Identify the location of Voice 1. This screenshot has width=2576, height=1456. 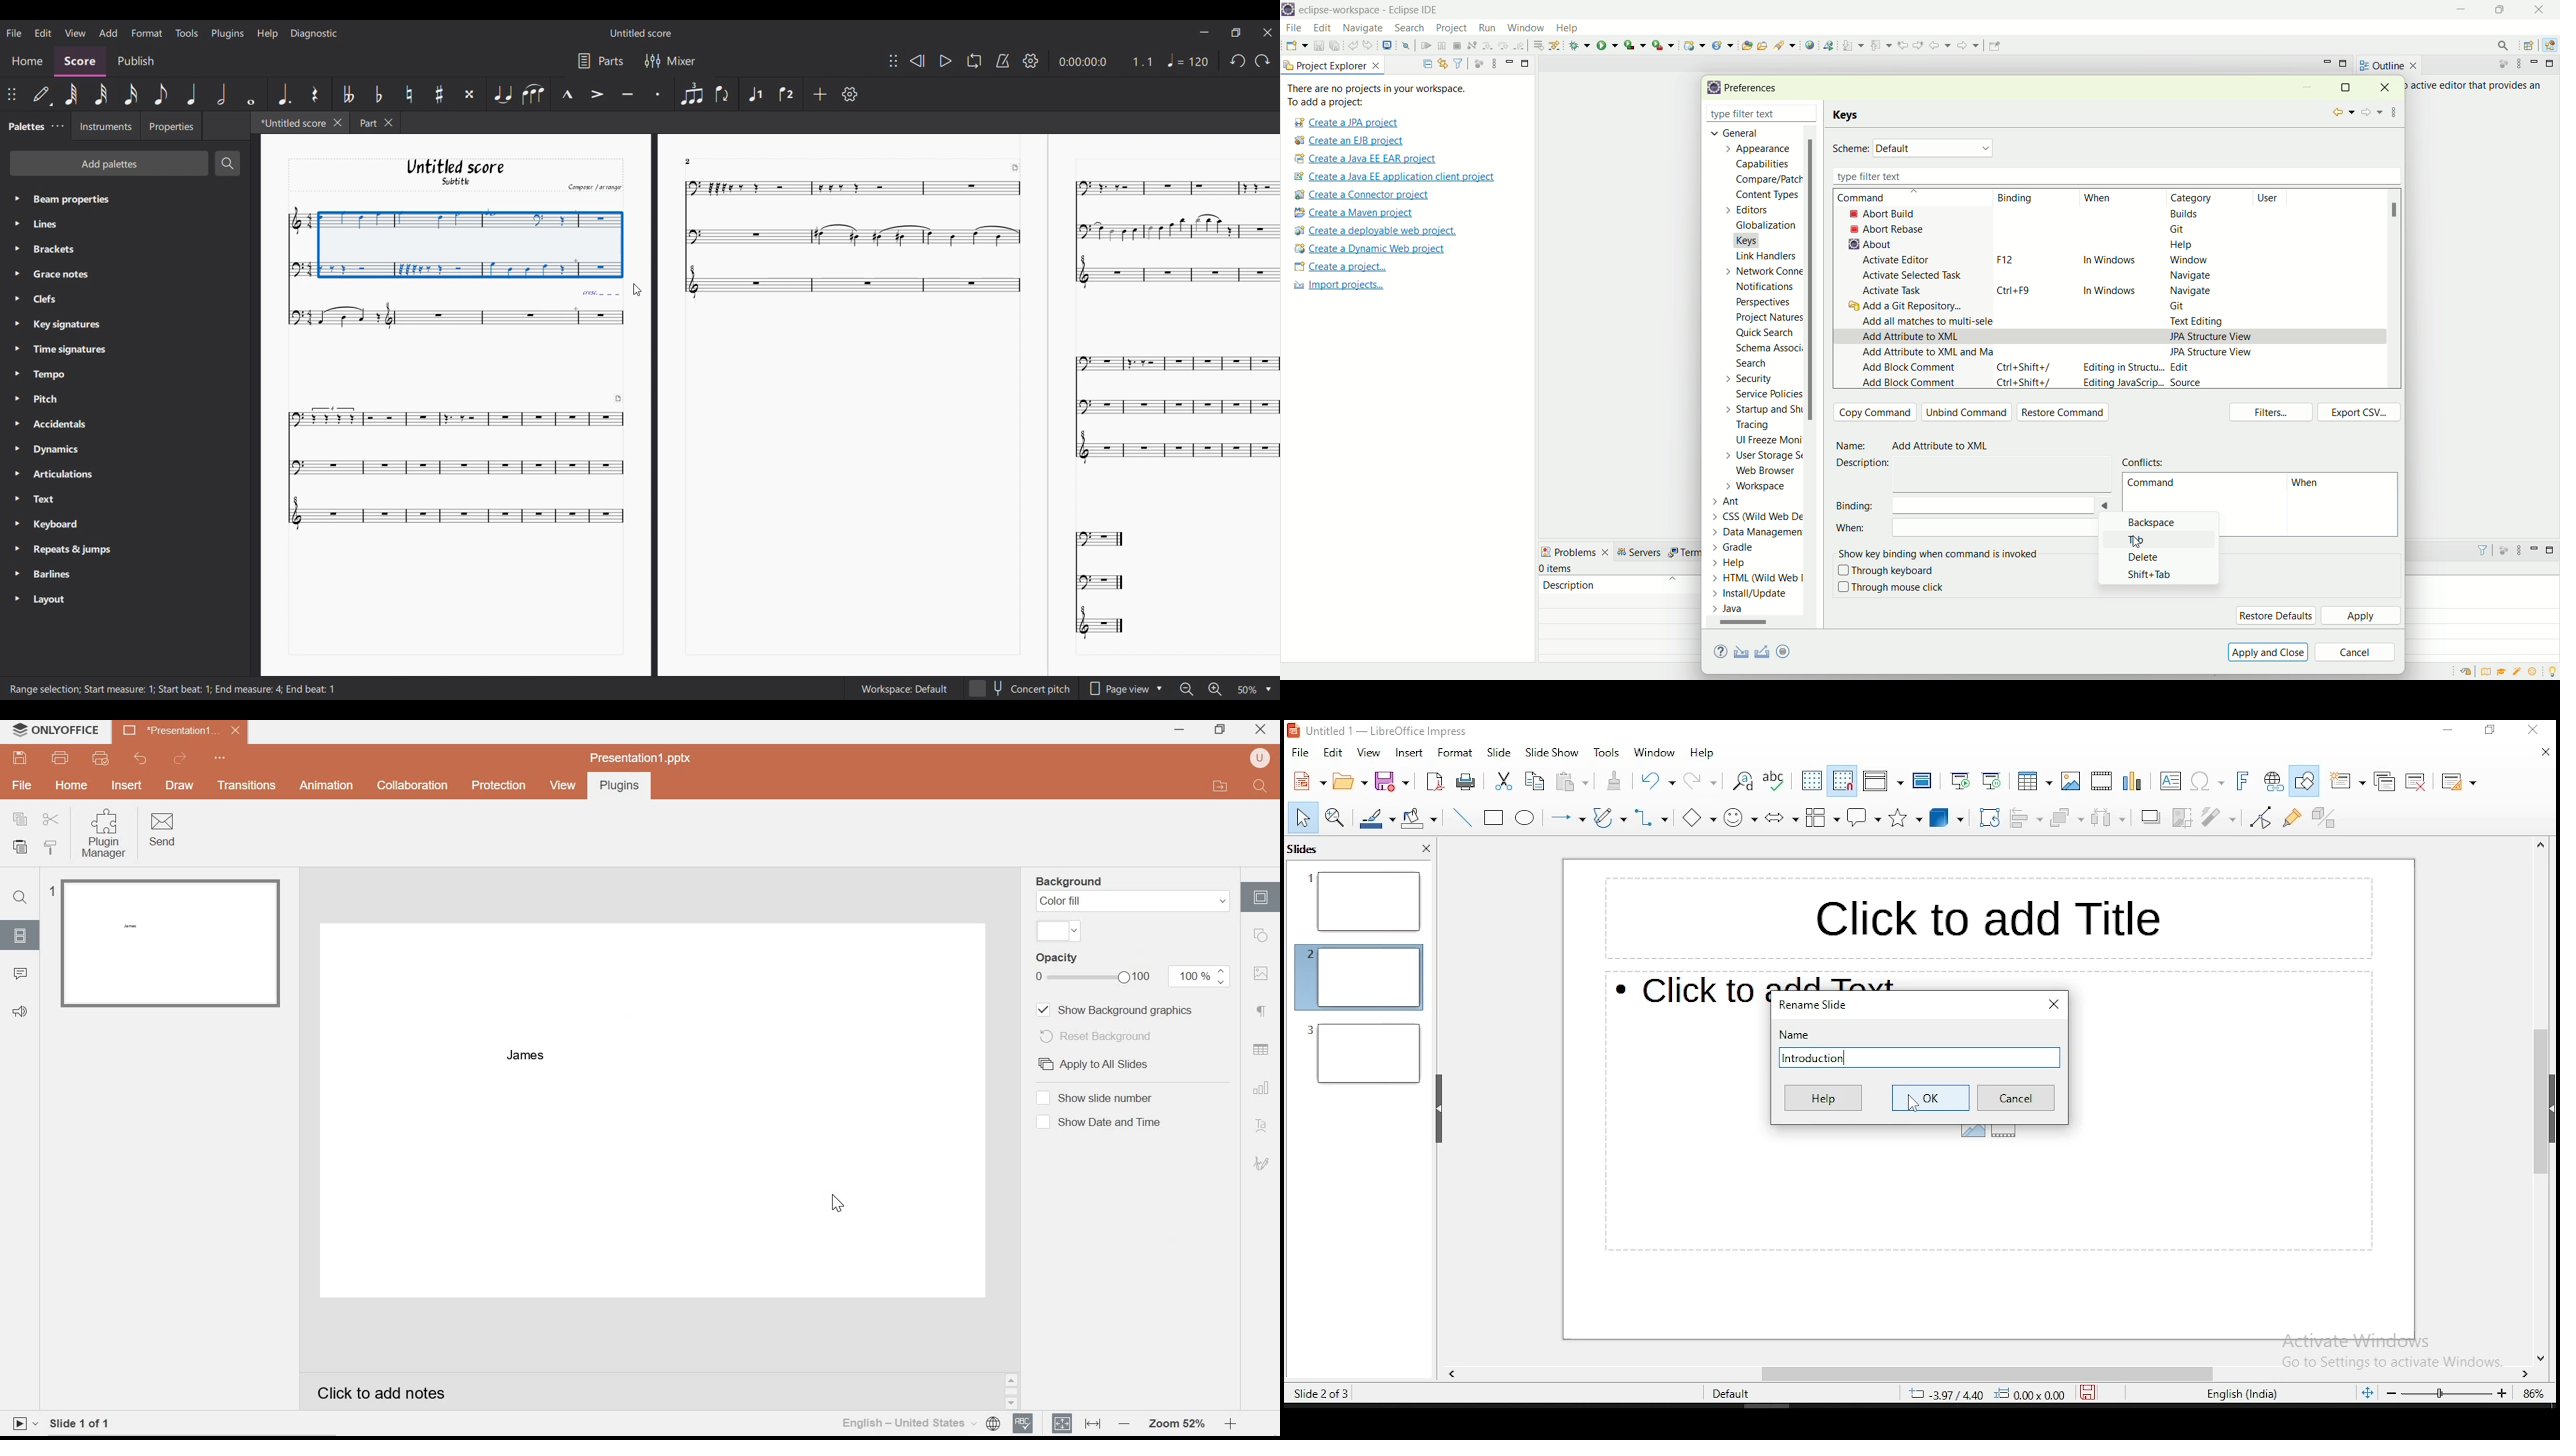
(755, 93).